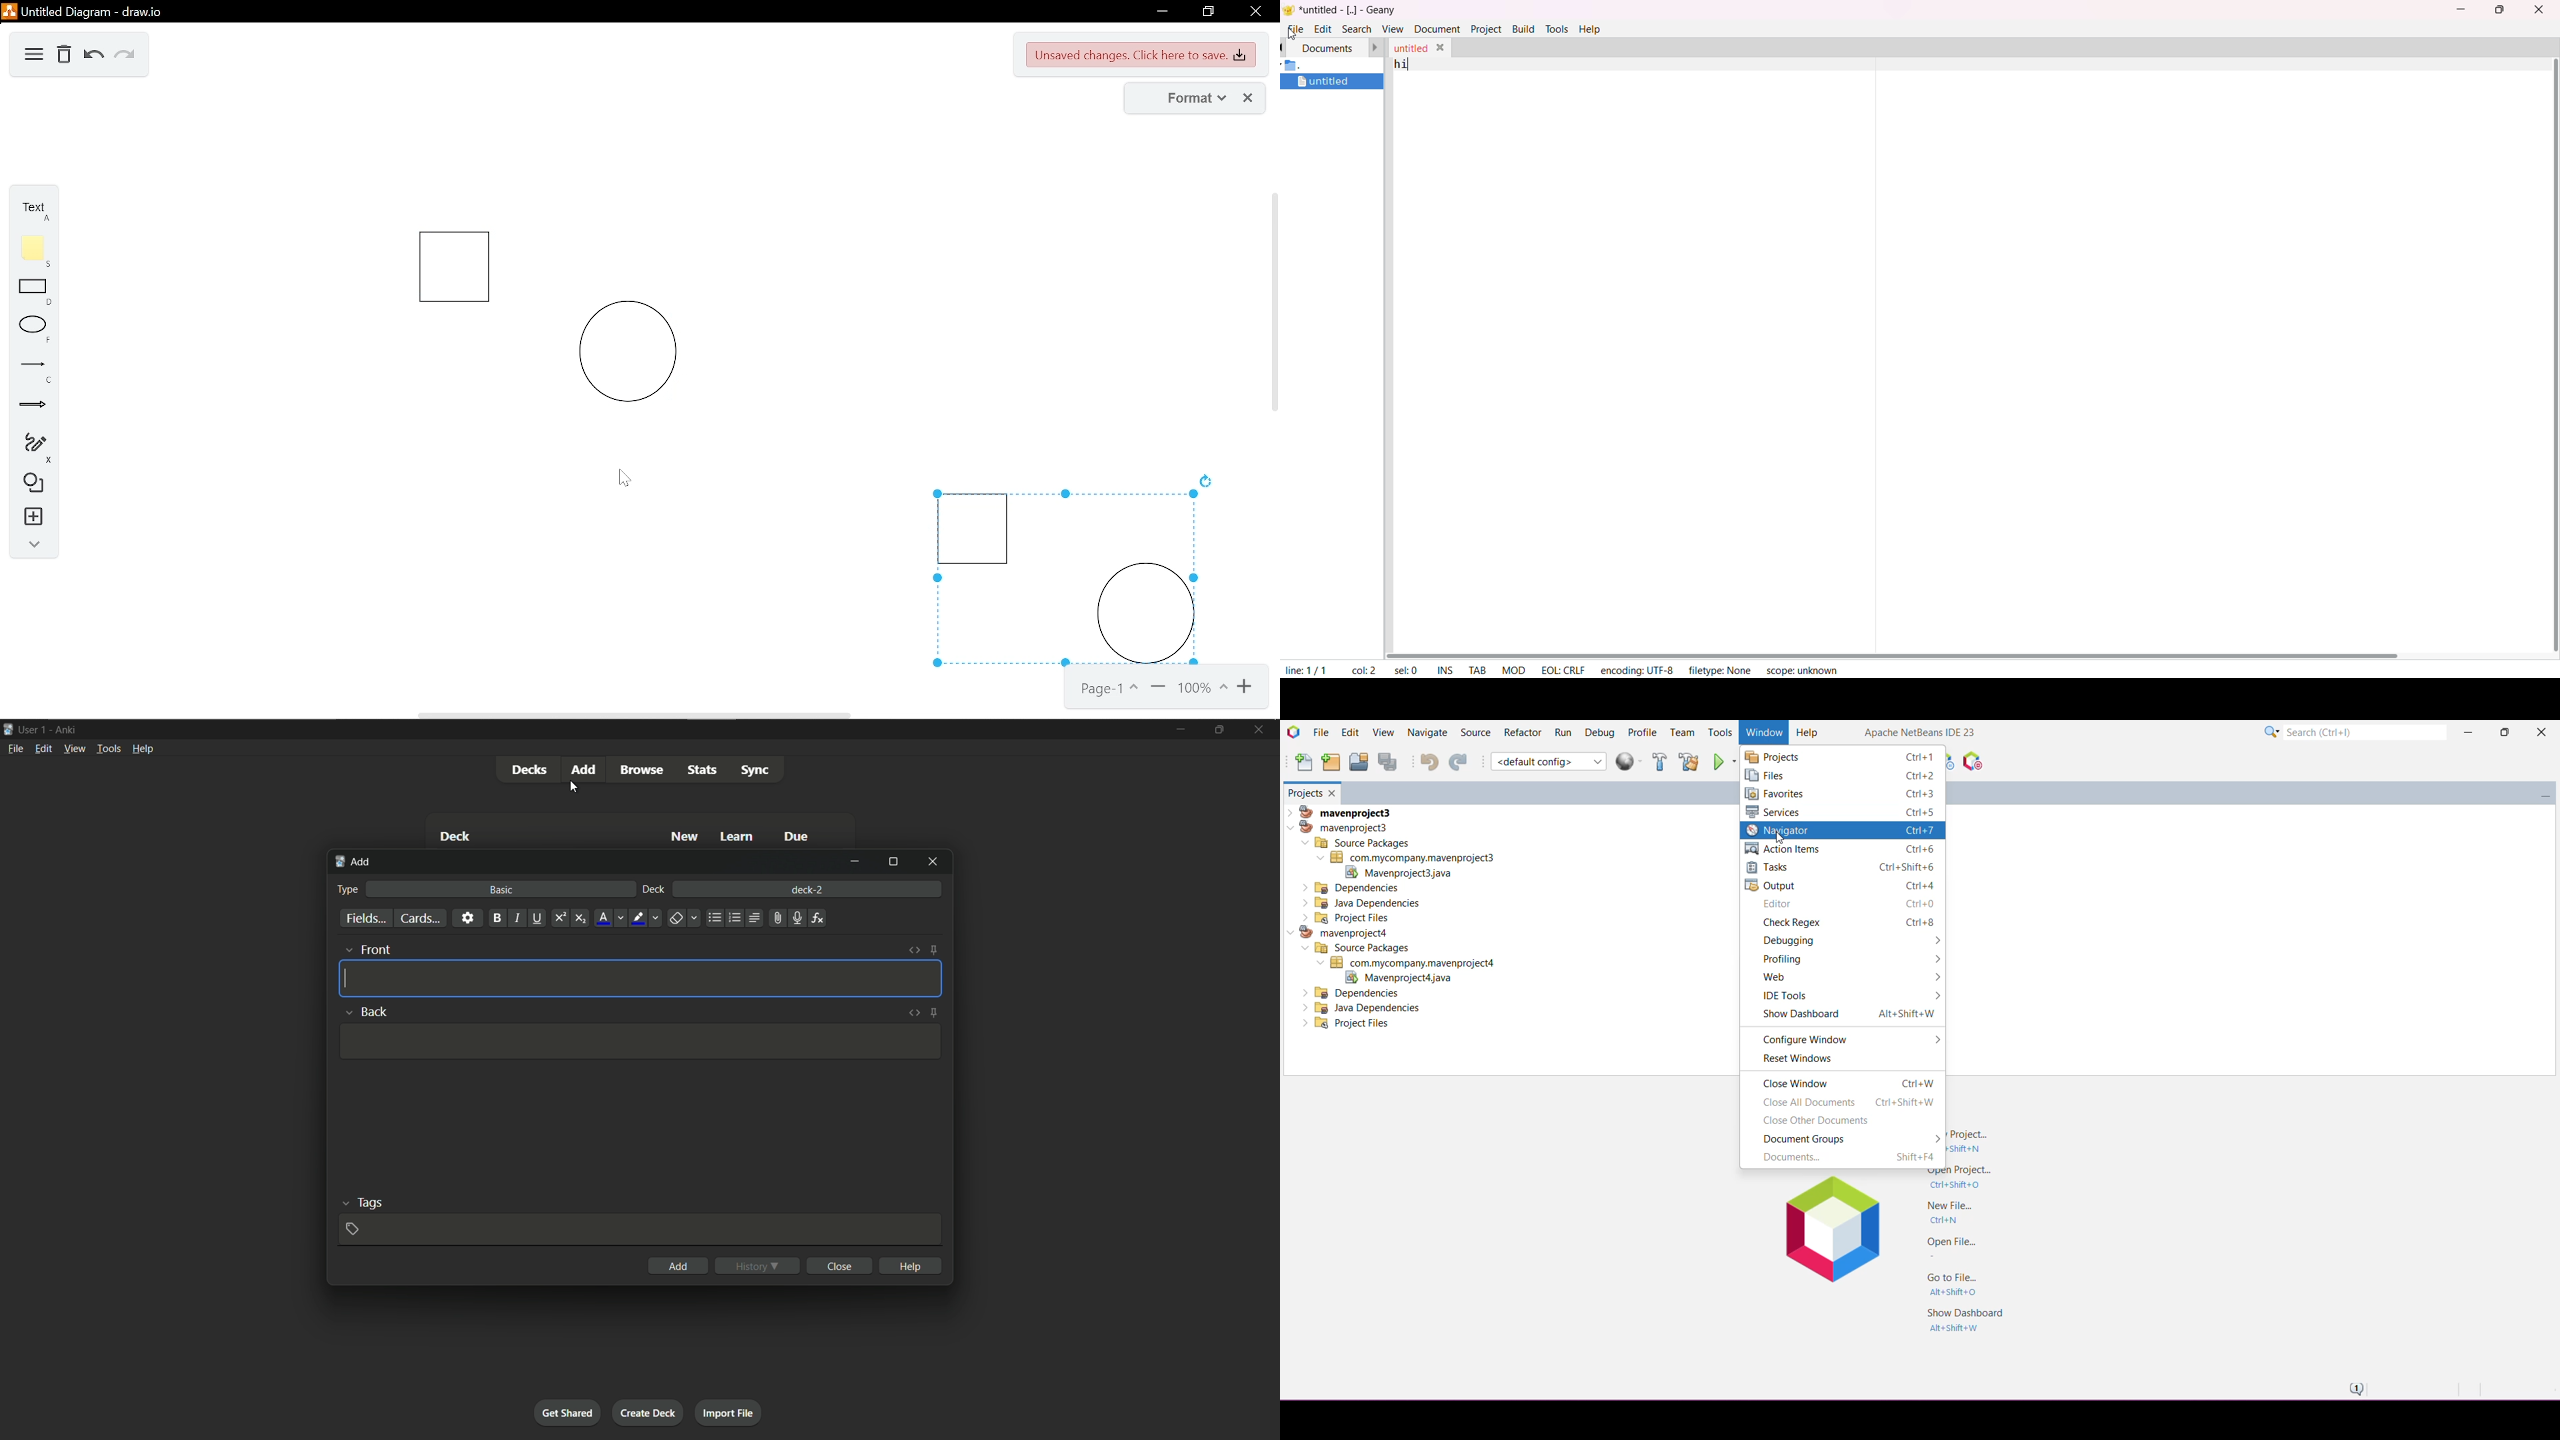 Image resolution: width=2576 pixels, height=1456 pixels. Describe the element at coordinates (143, 748) in the screenshot. I see `help menu` at that location.